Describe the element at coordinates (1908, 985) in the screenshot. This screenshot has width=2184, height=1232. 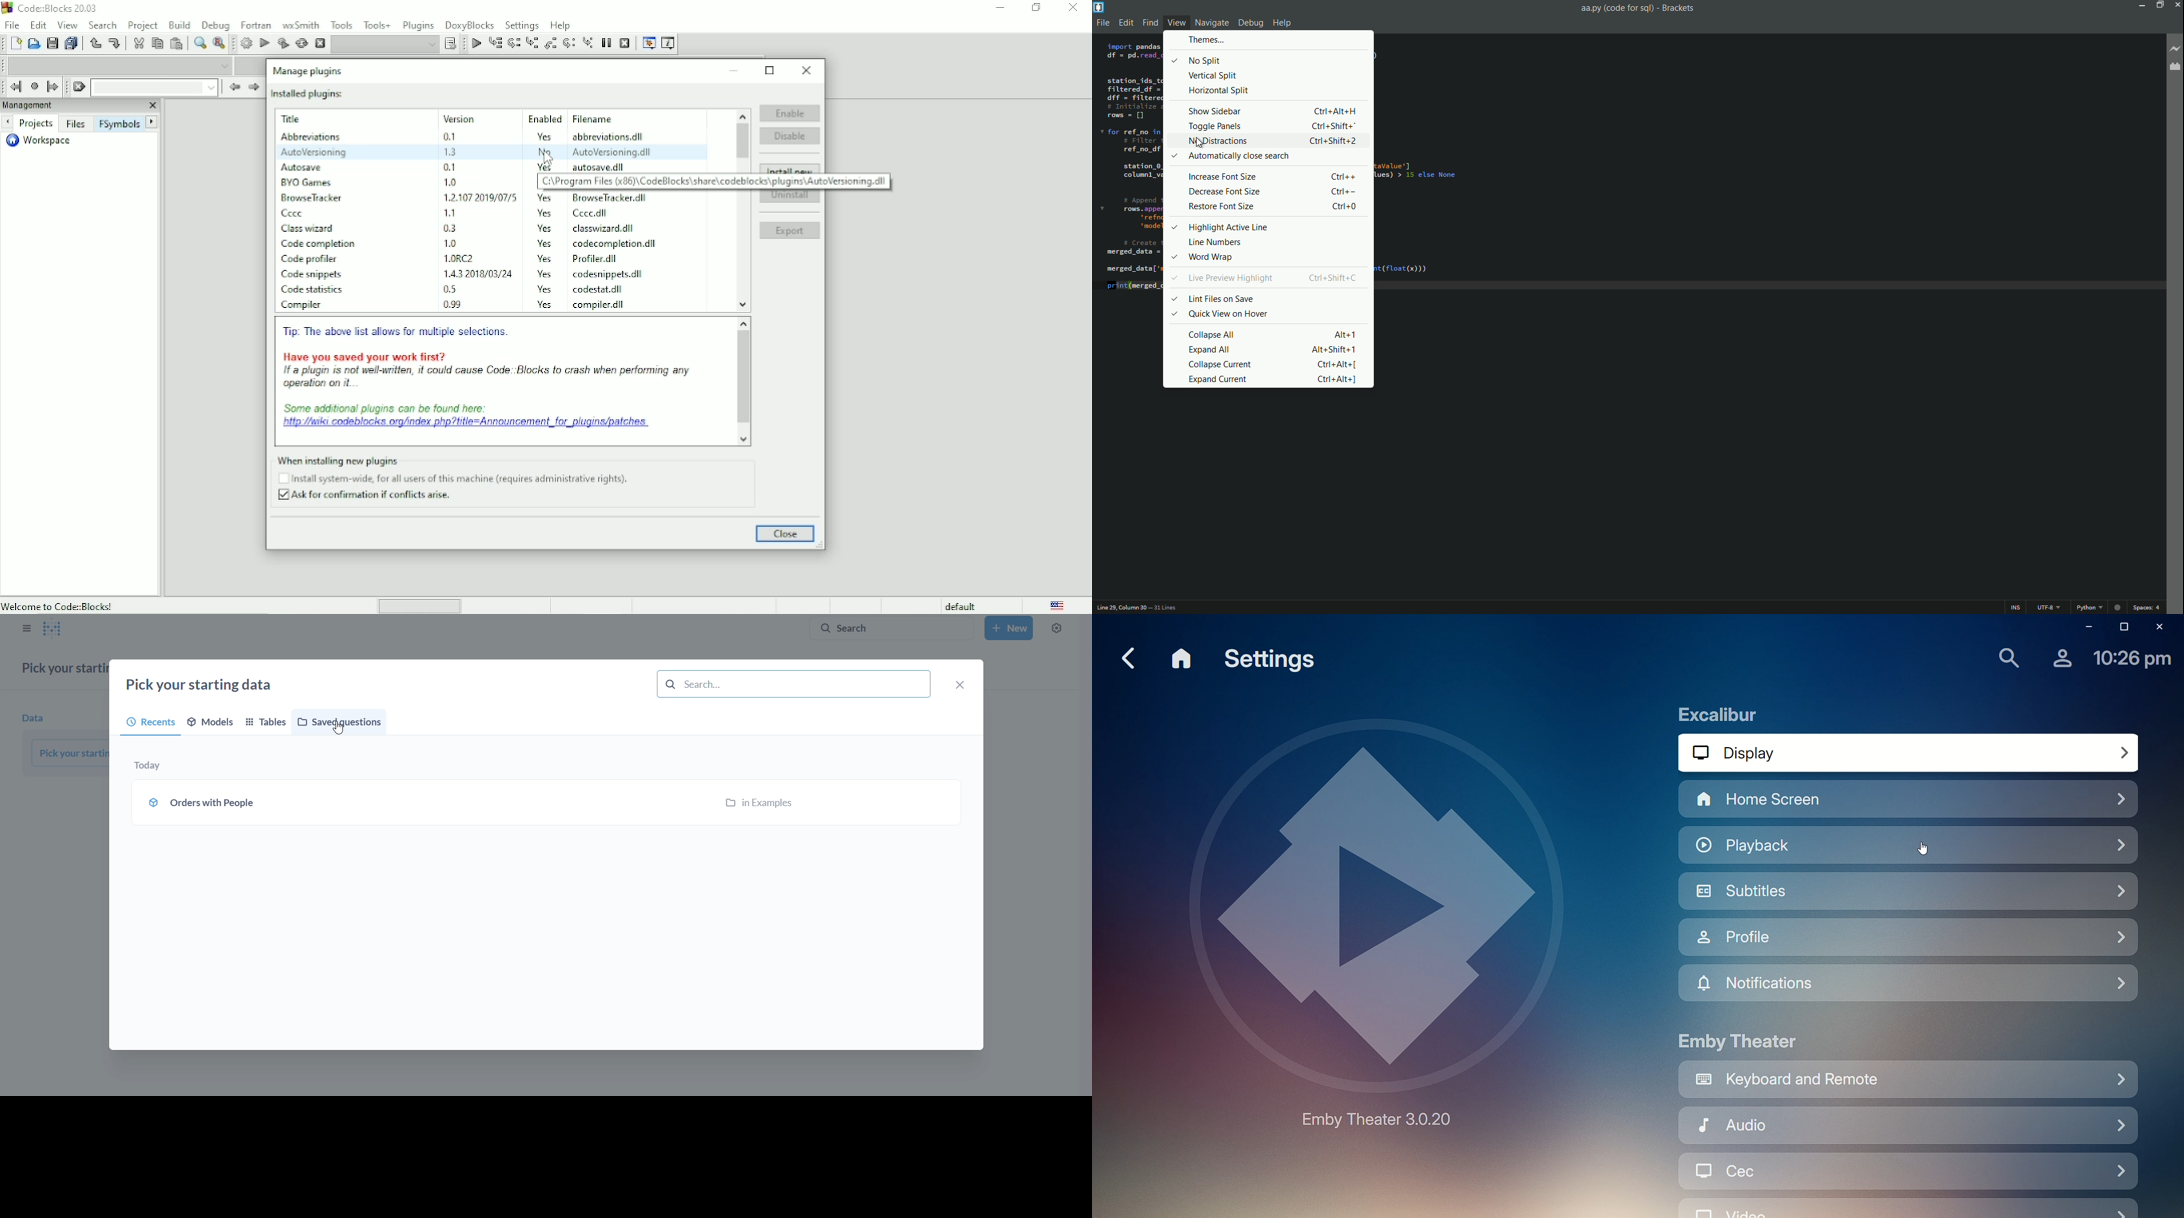
I see `Notifications` at that location.